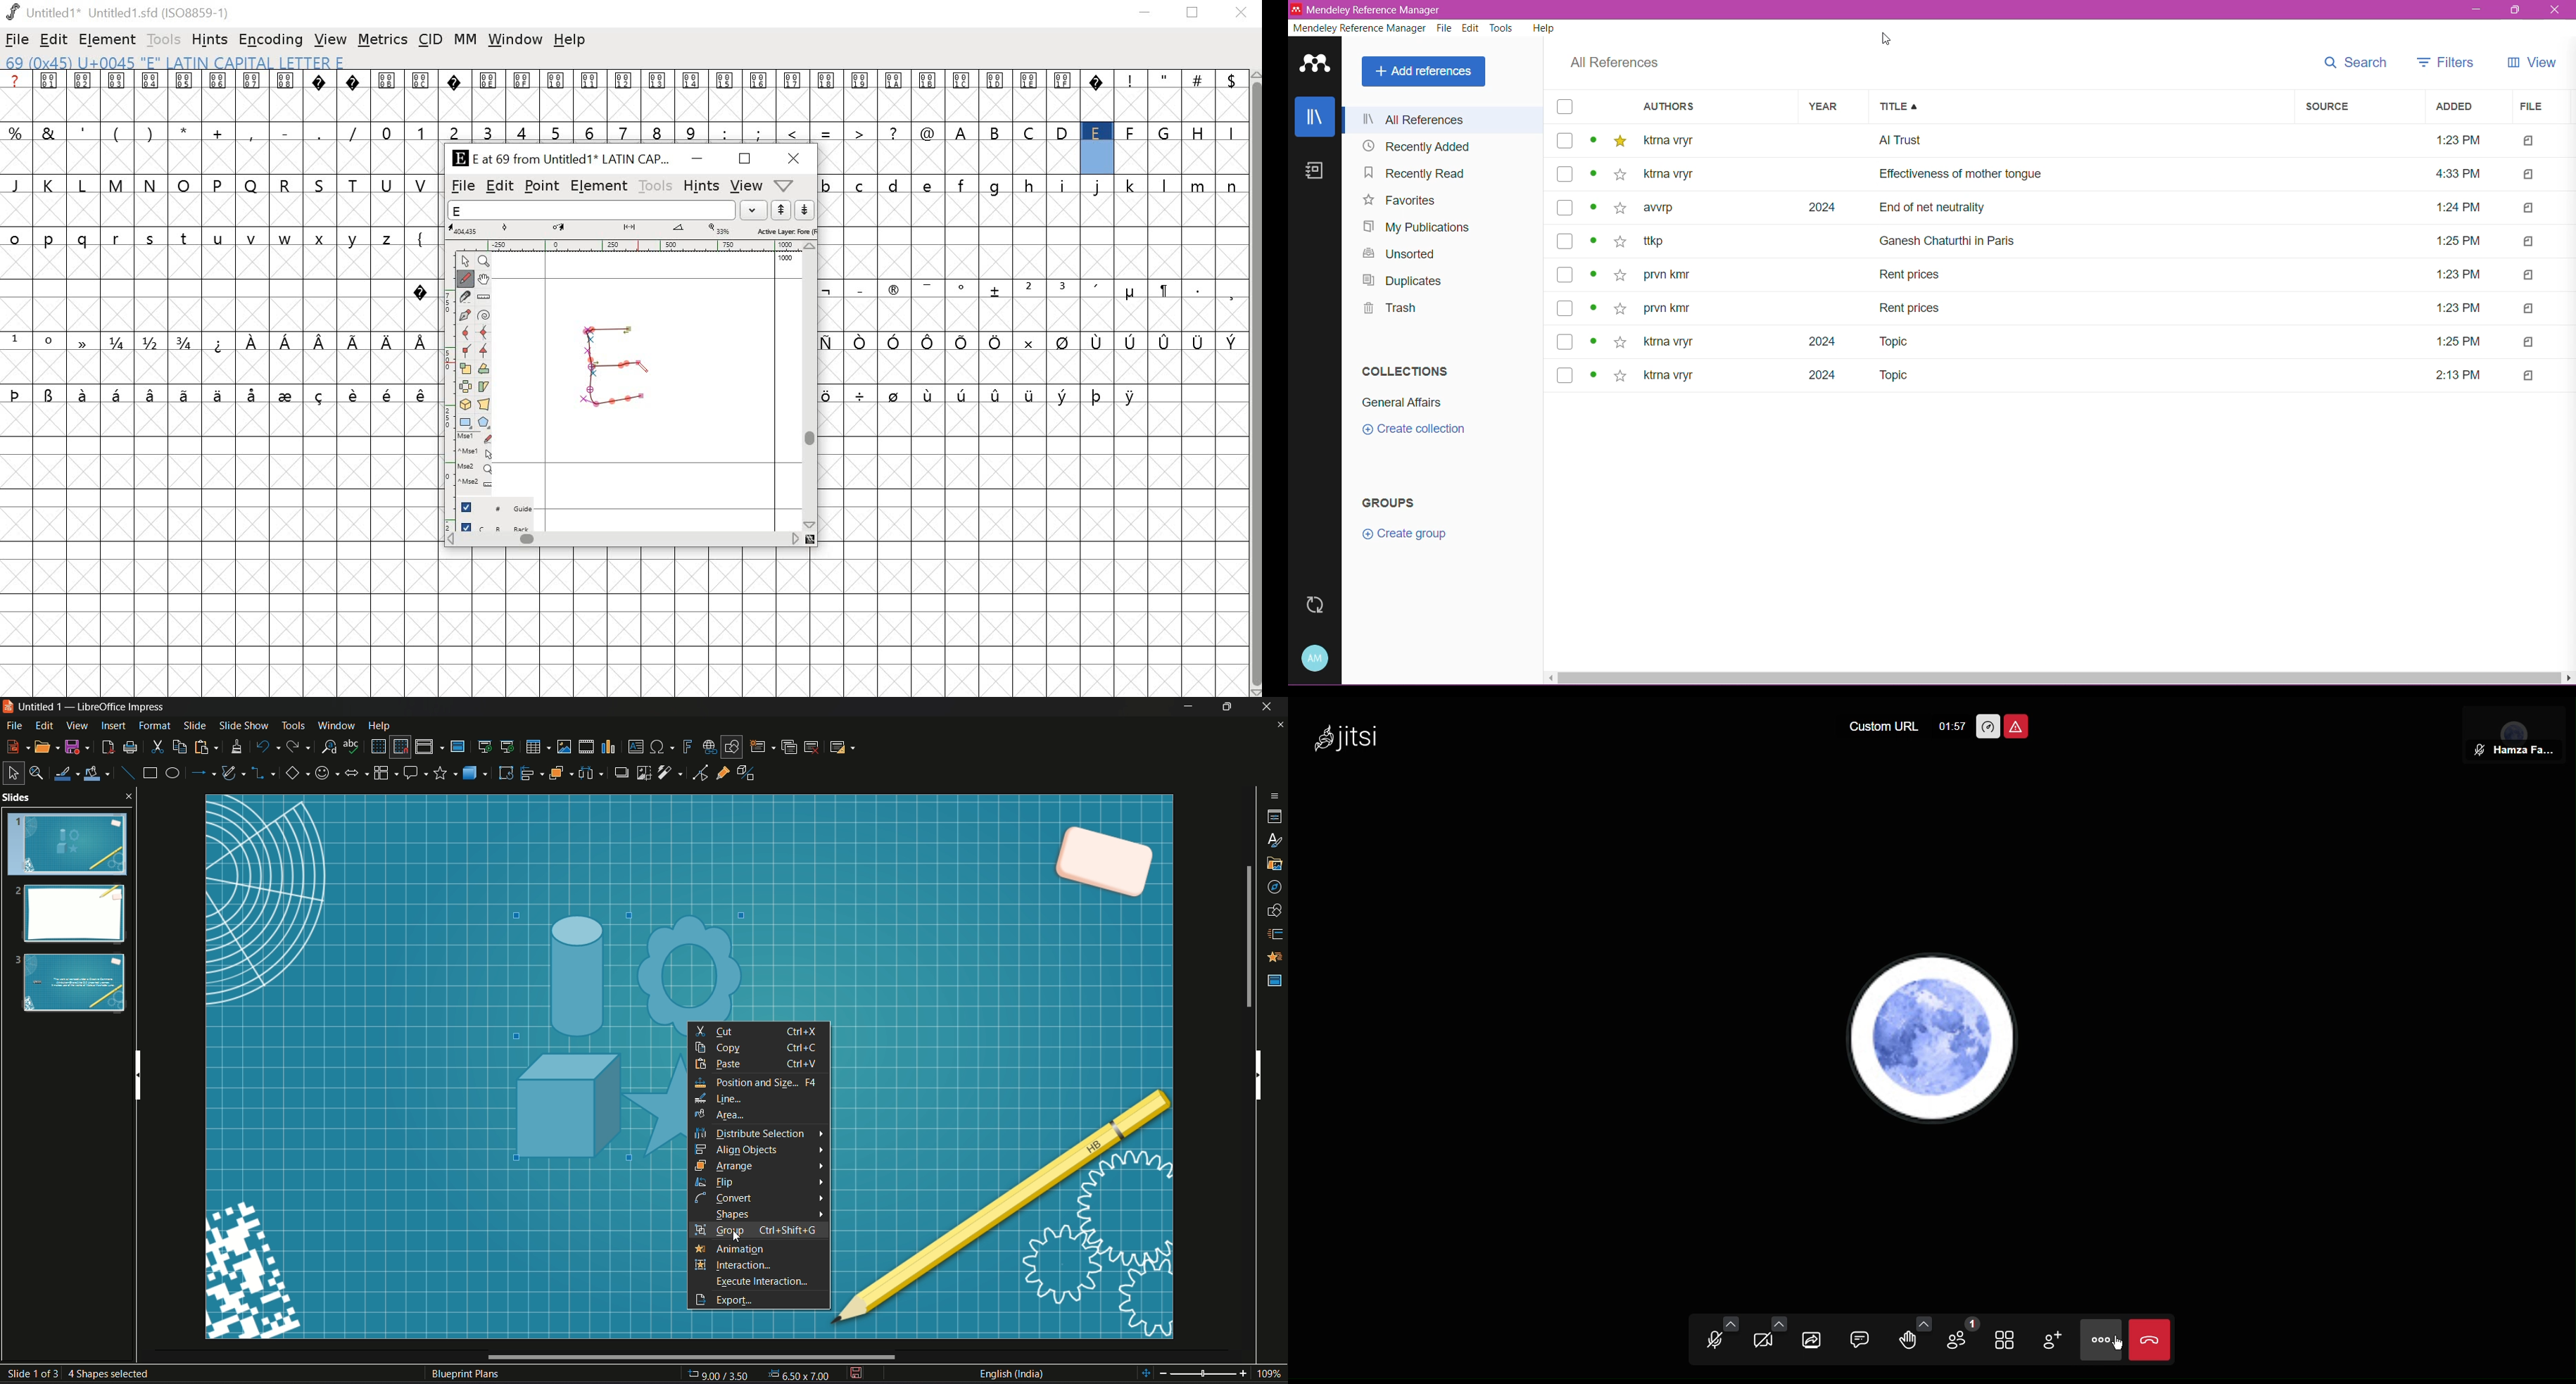 The height and width of the screenshot is (1400, 2576). Describe the element at coordinates (466, 315) in the screenshot. I see `Pen` at that location.